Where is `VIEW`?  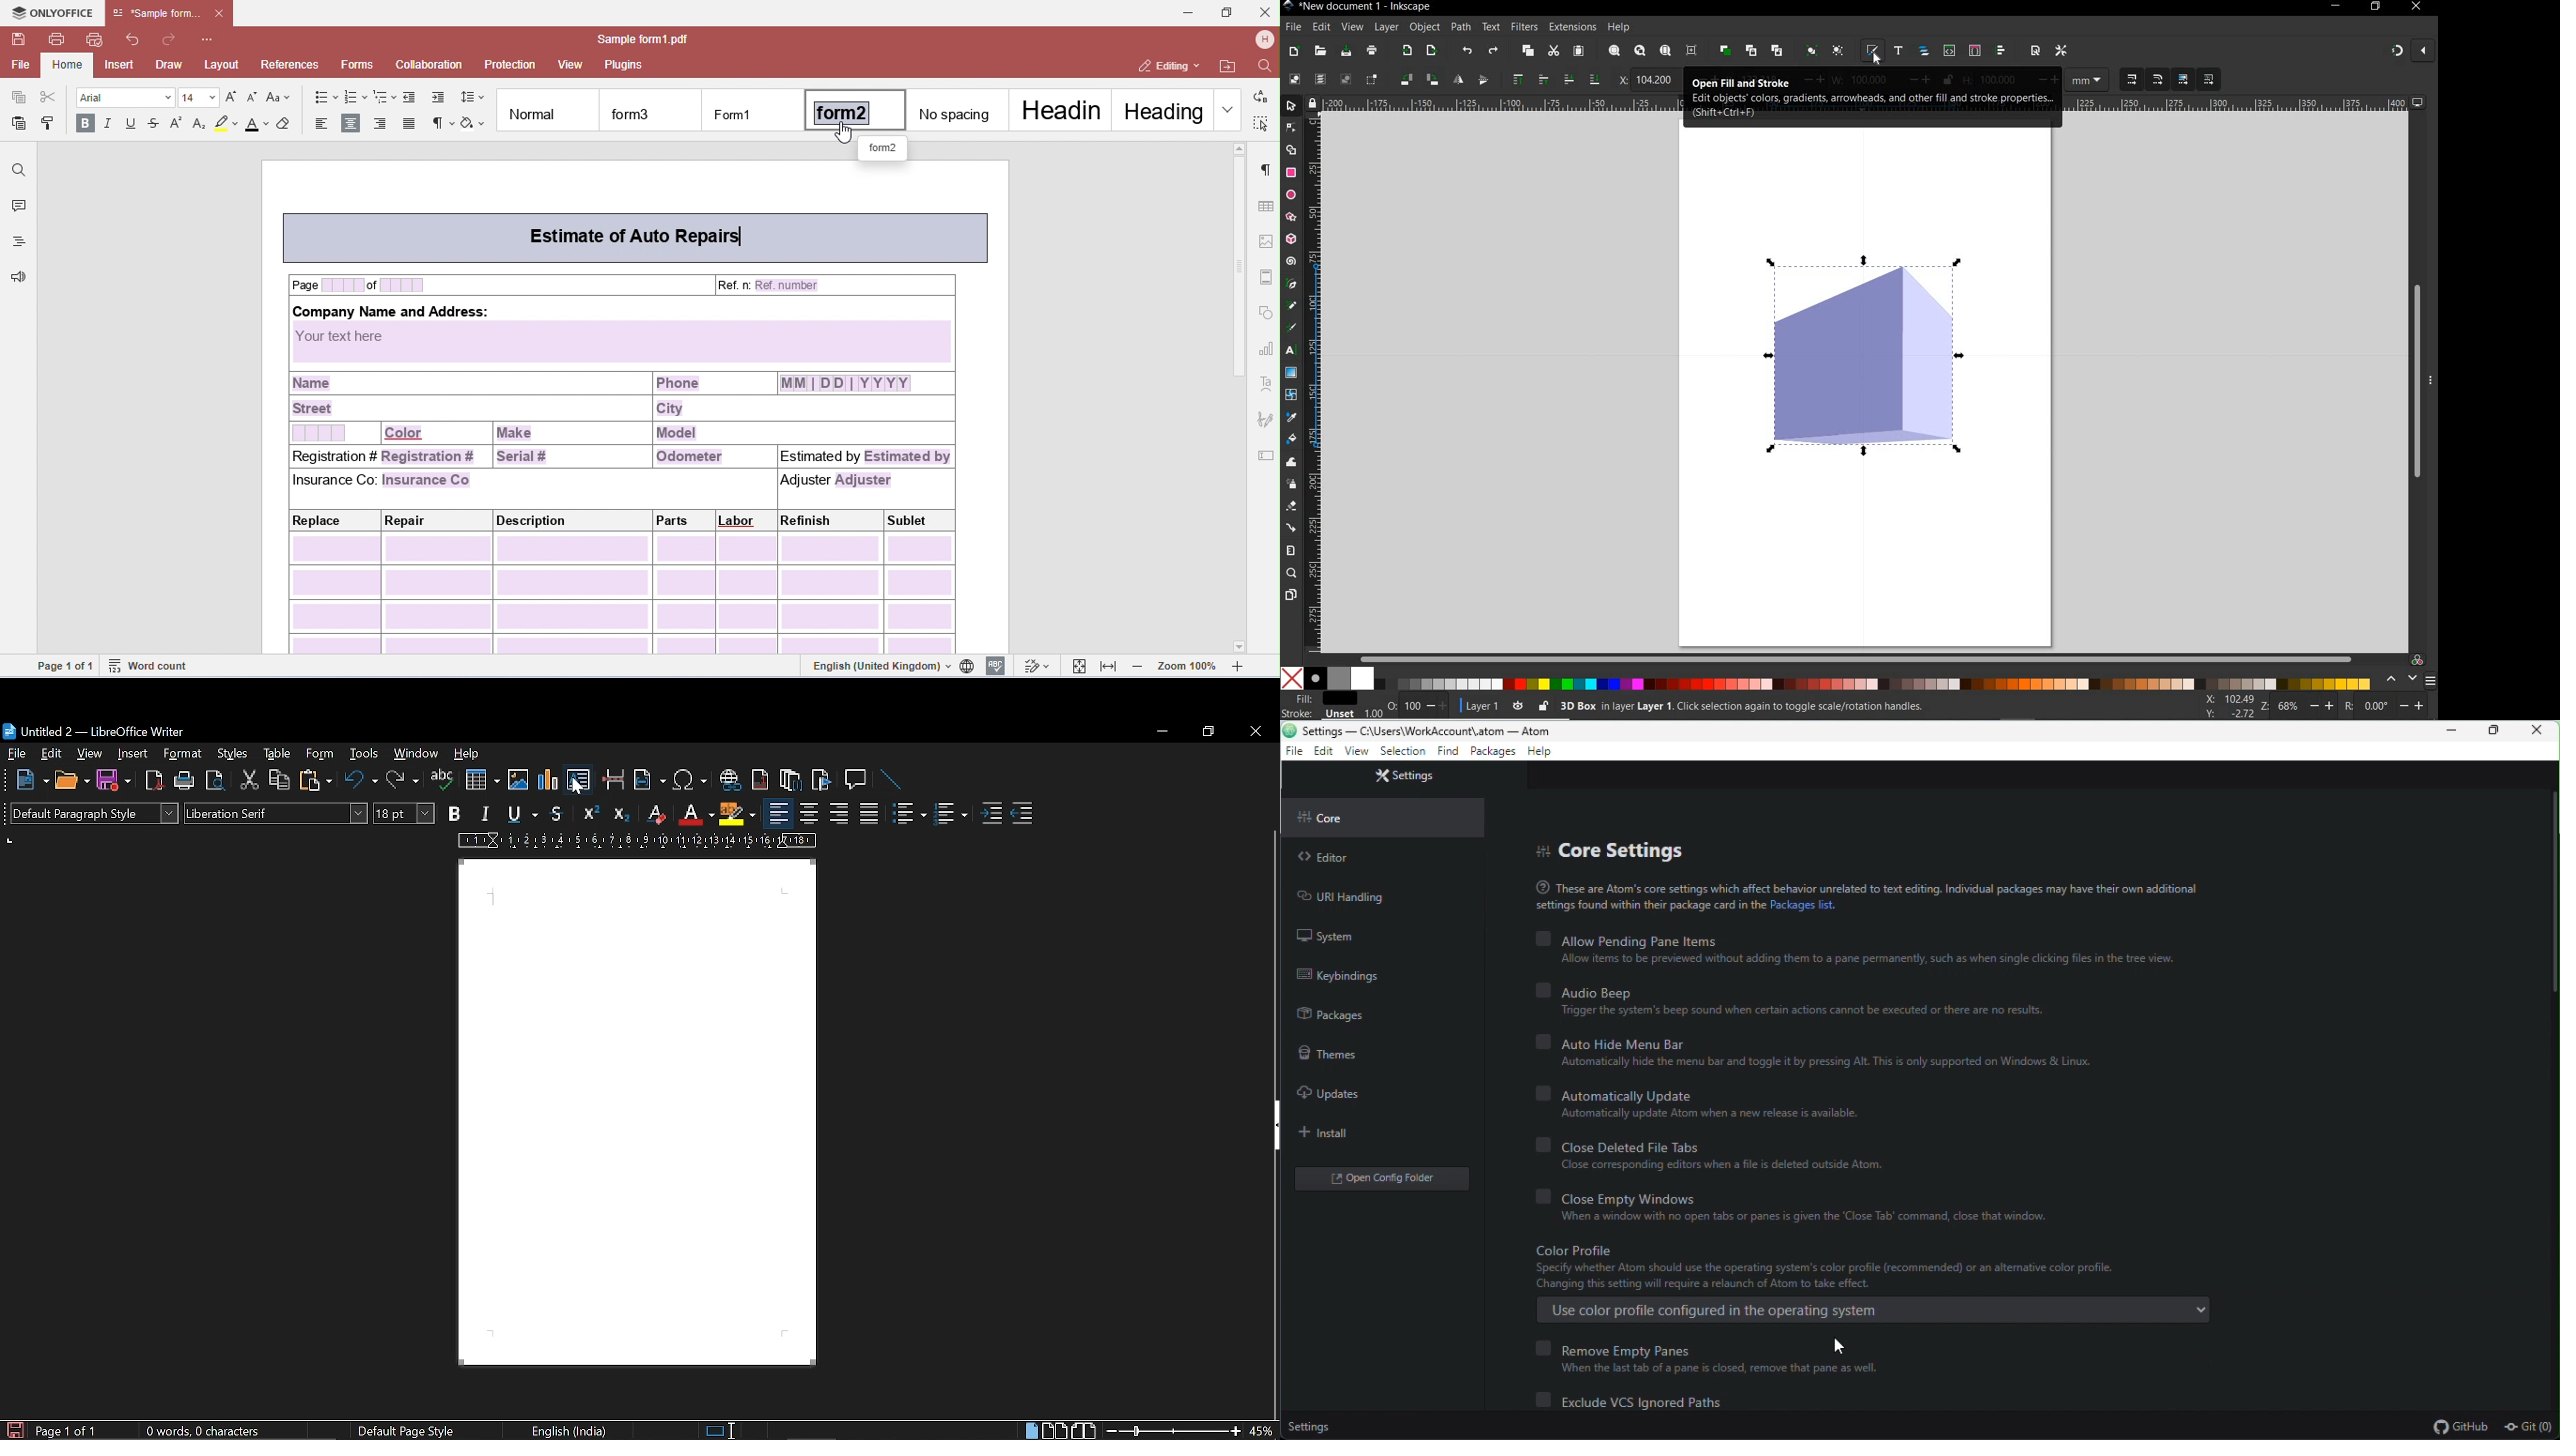
VIEW is located at coordinates (1352, 28).